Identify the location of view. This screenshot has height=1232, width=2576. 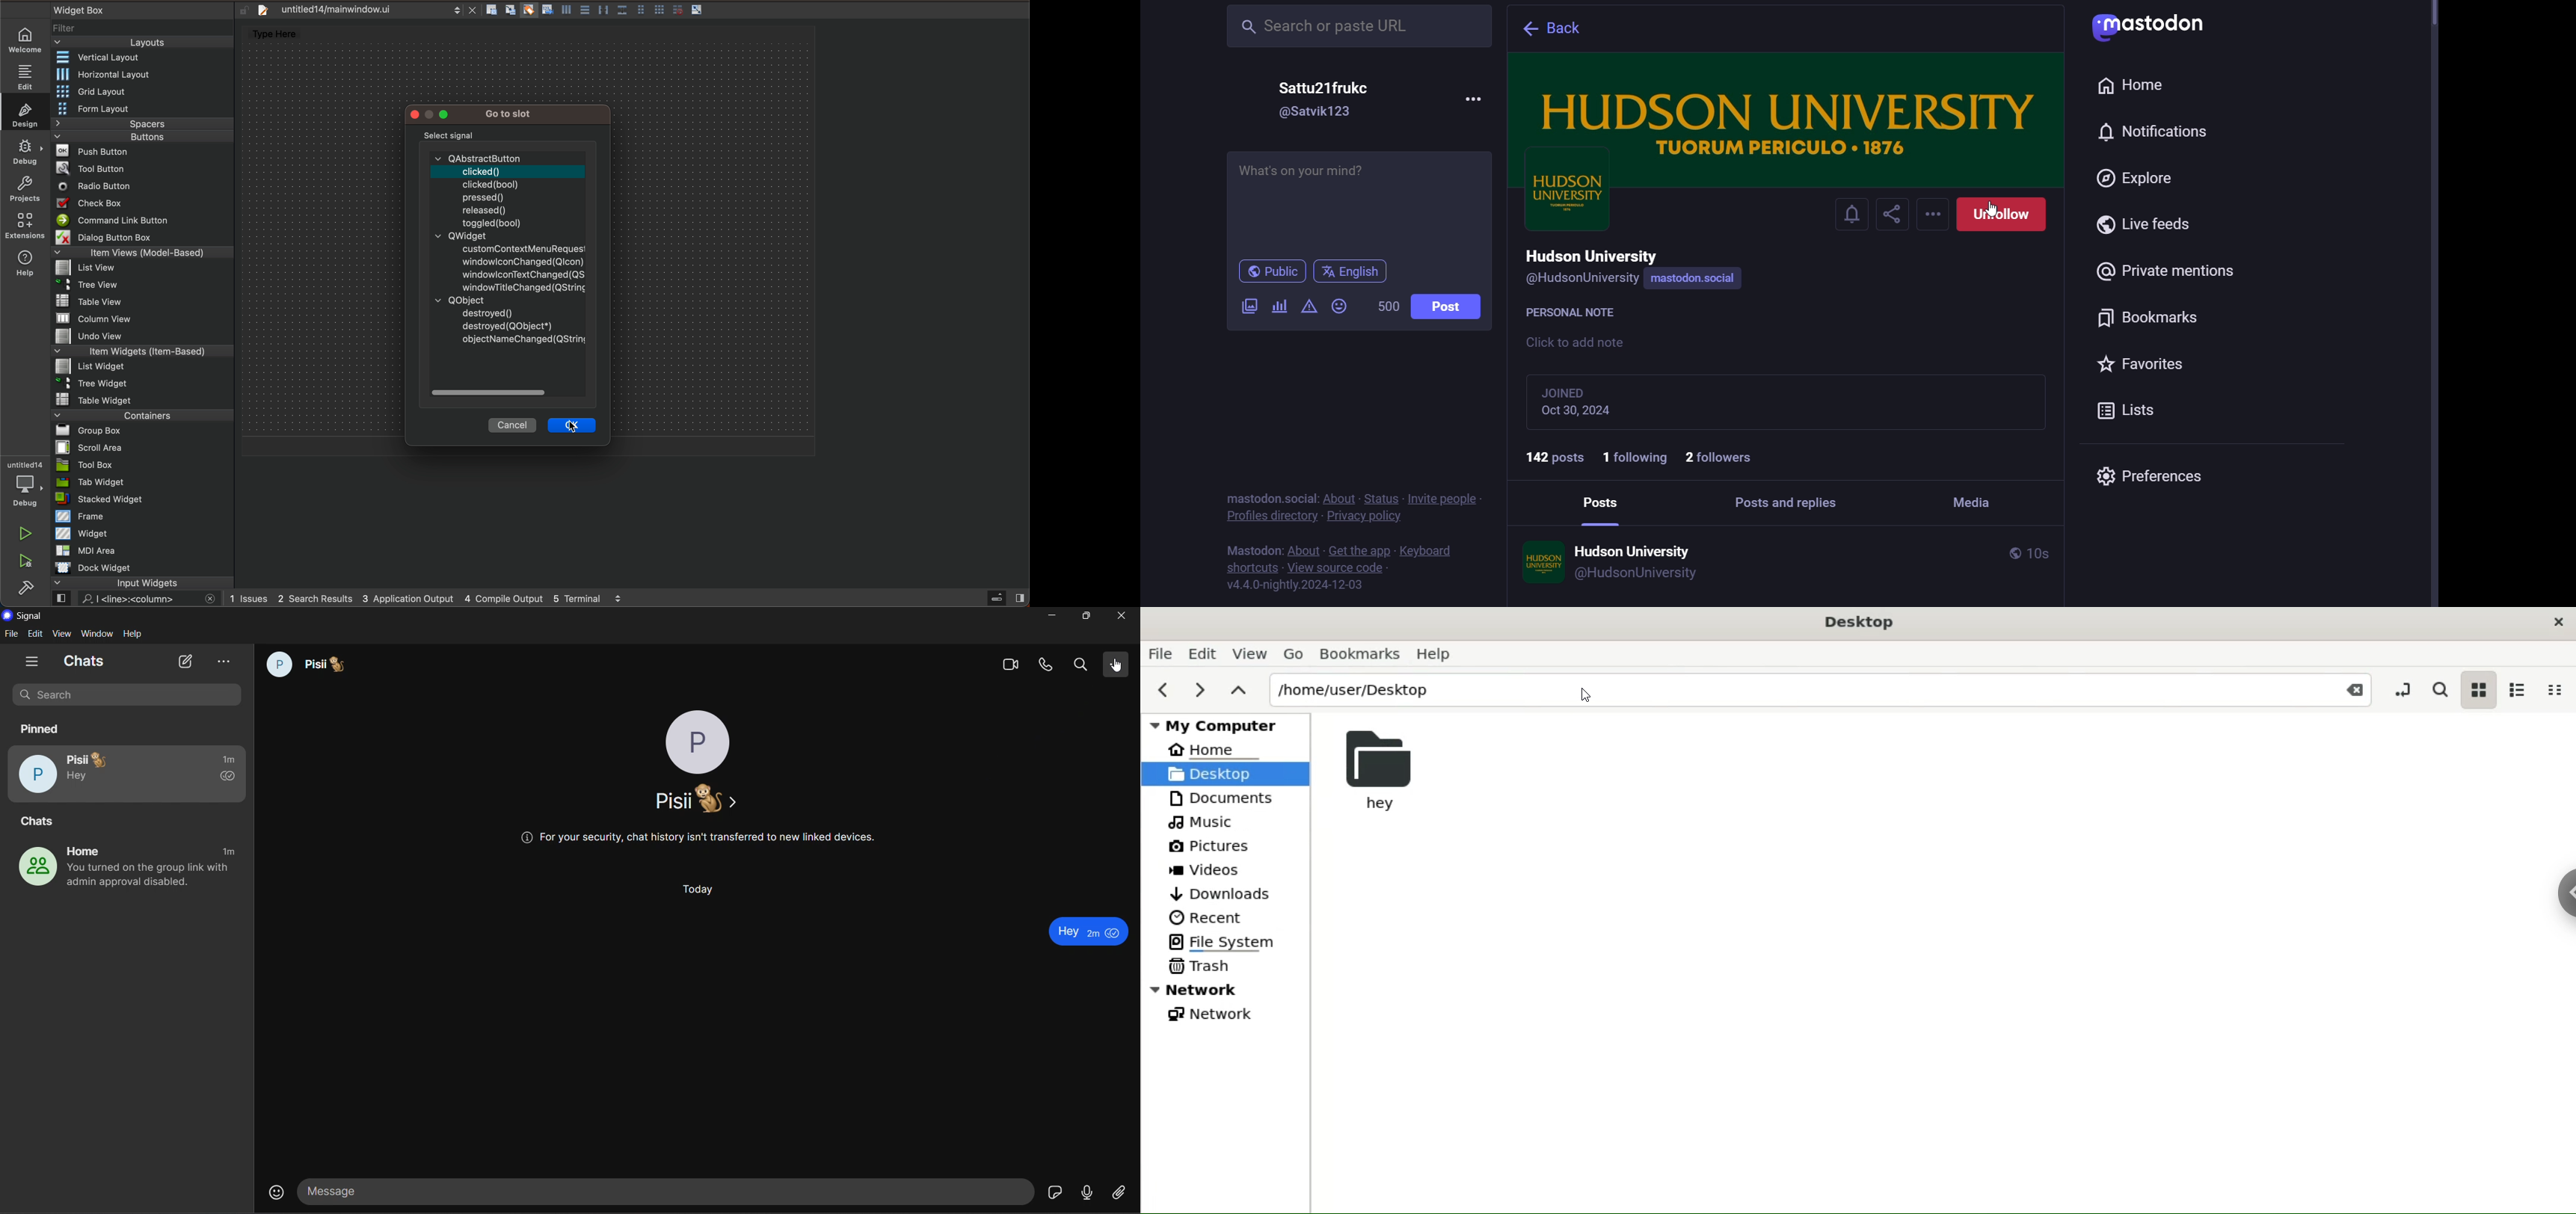
(62, 634).